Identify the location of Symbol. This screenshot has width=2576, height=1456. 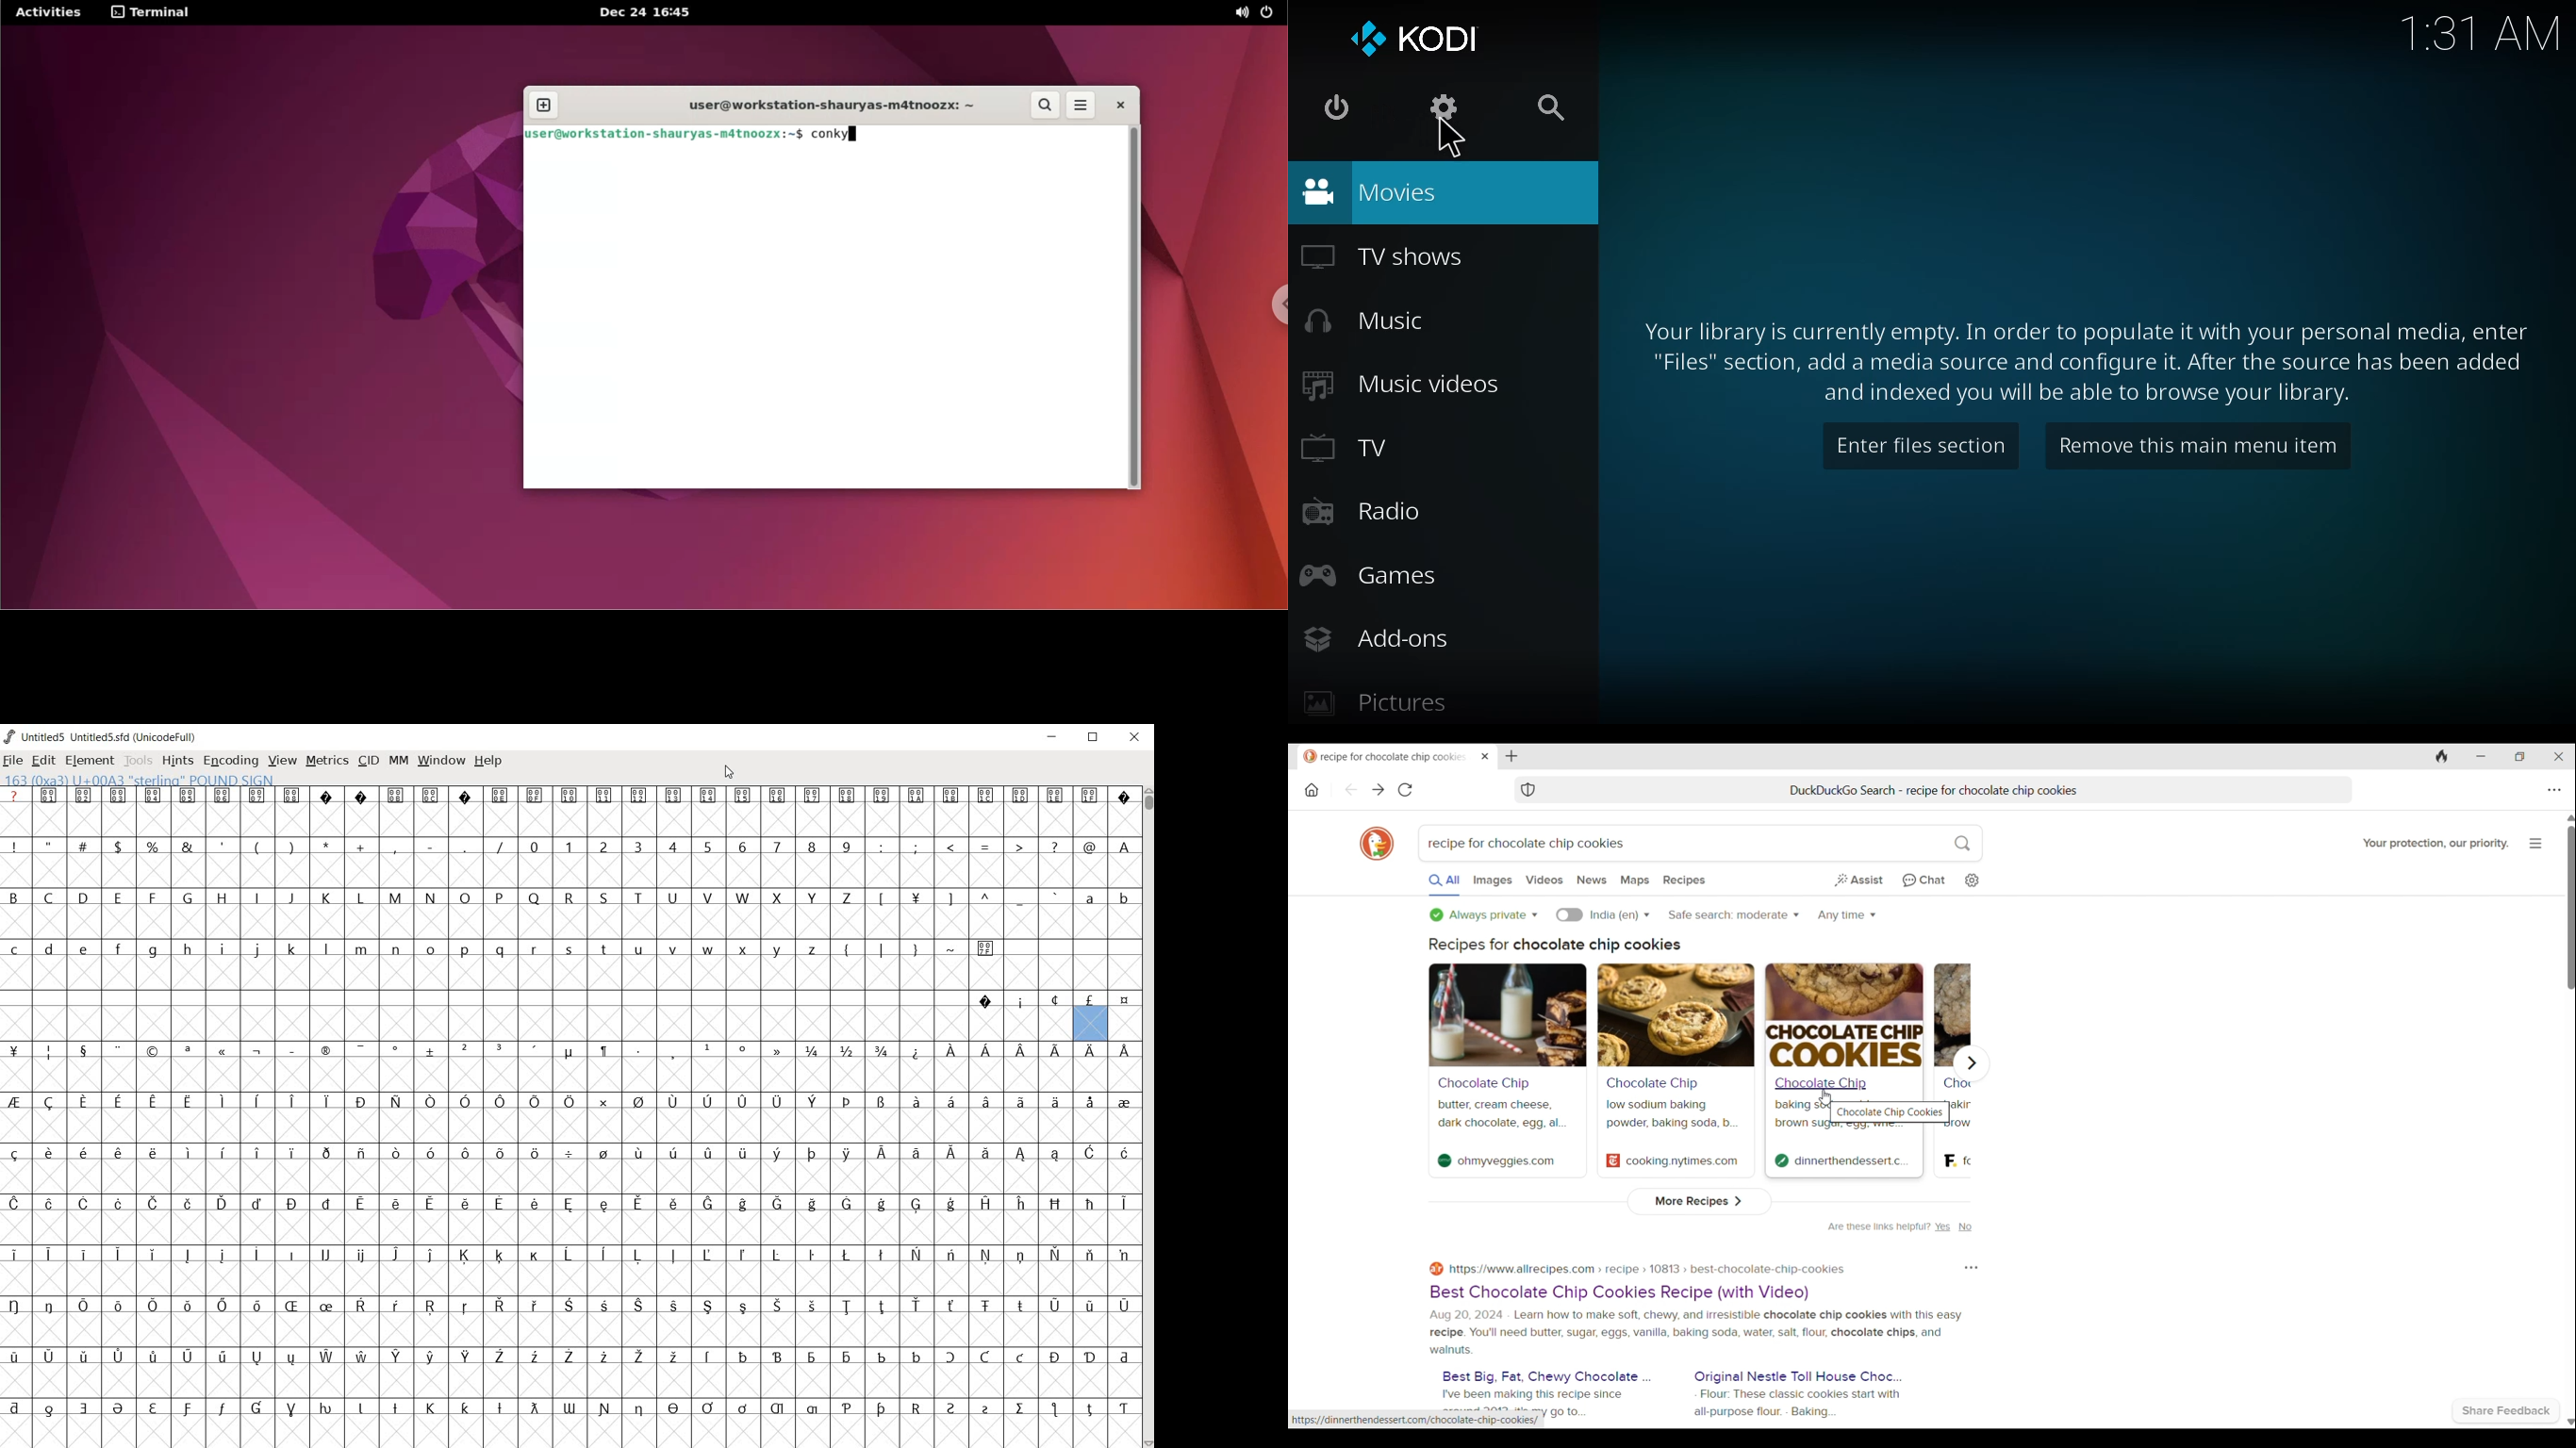
(915, 1051).